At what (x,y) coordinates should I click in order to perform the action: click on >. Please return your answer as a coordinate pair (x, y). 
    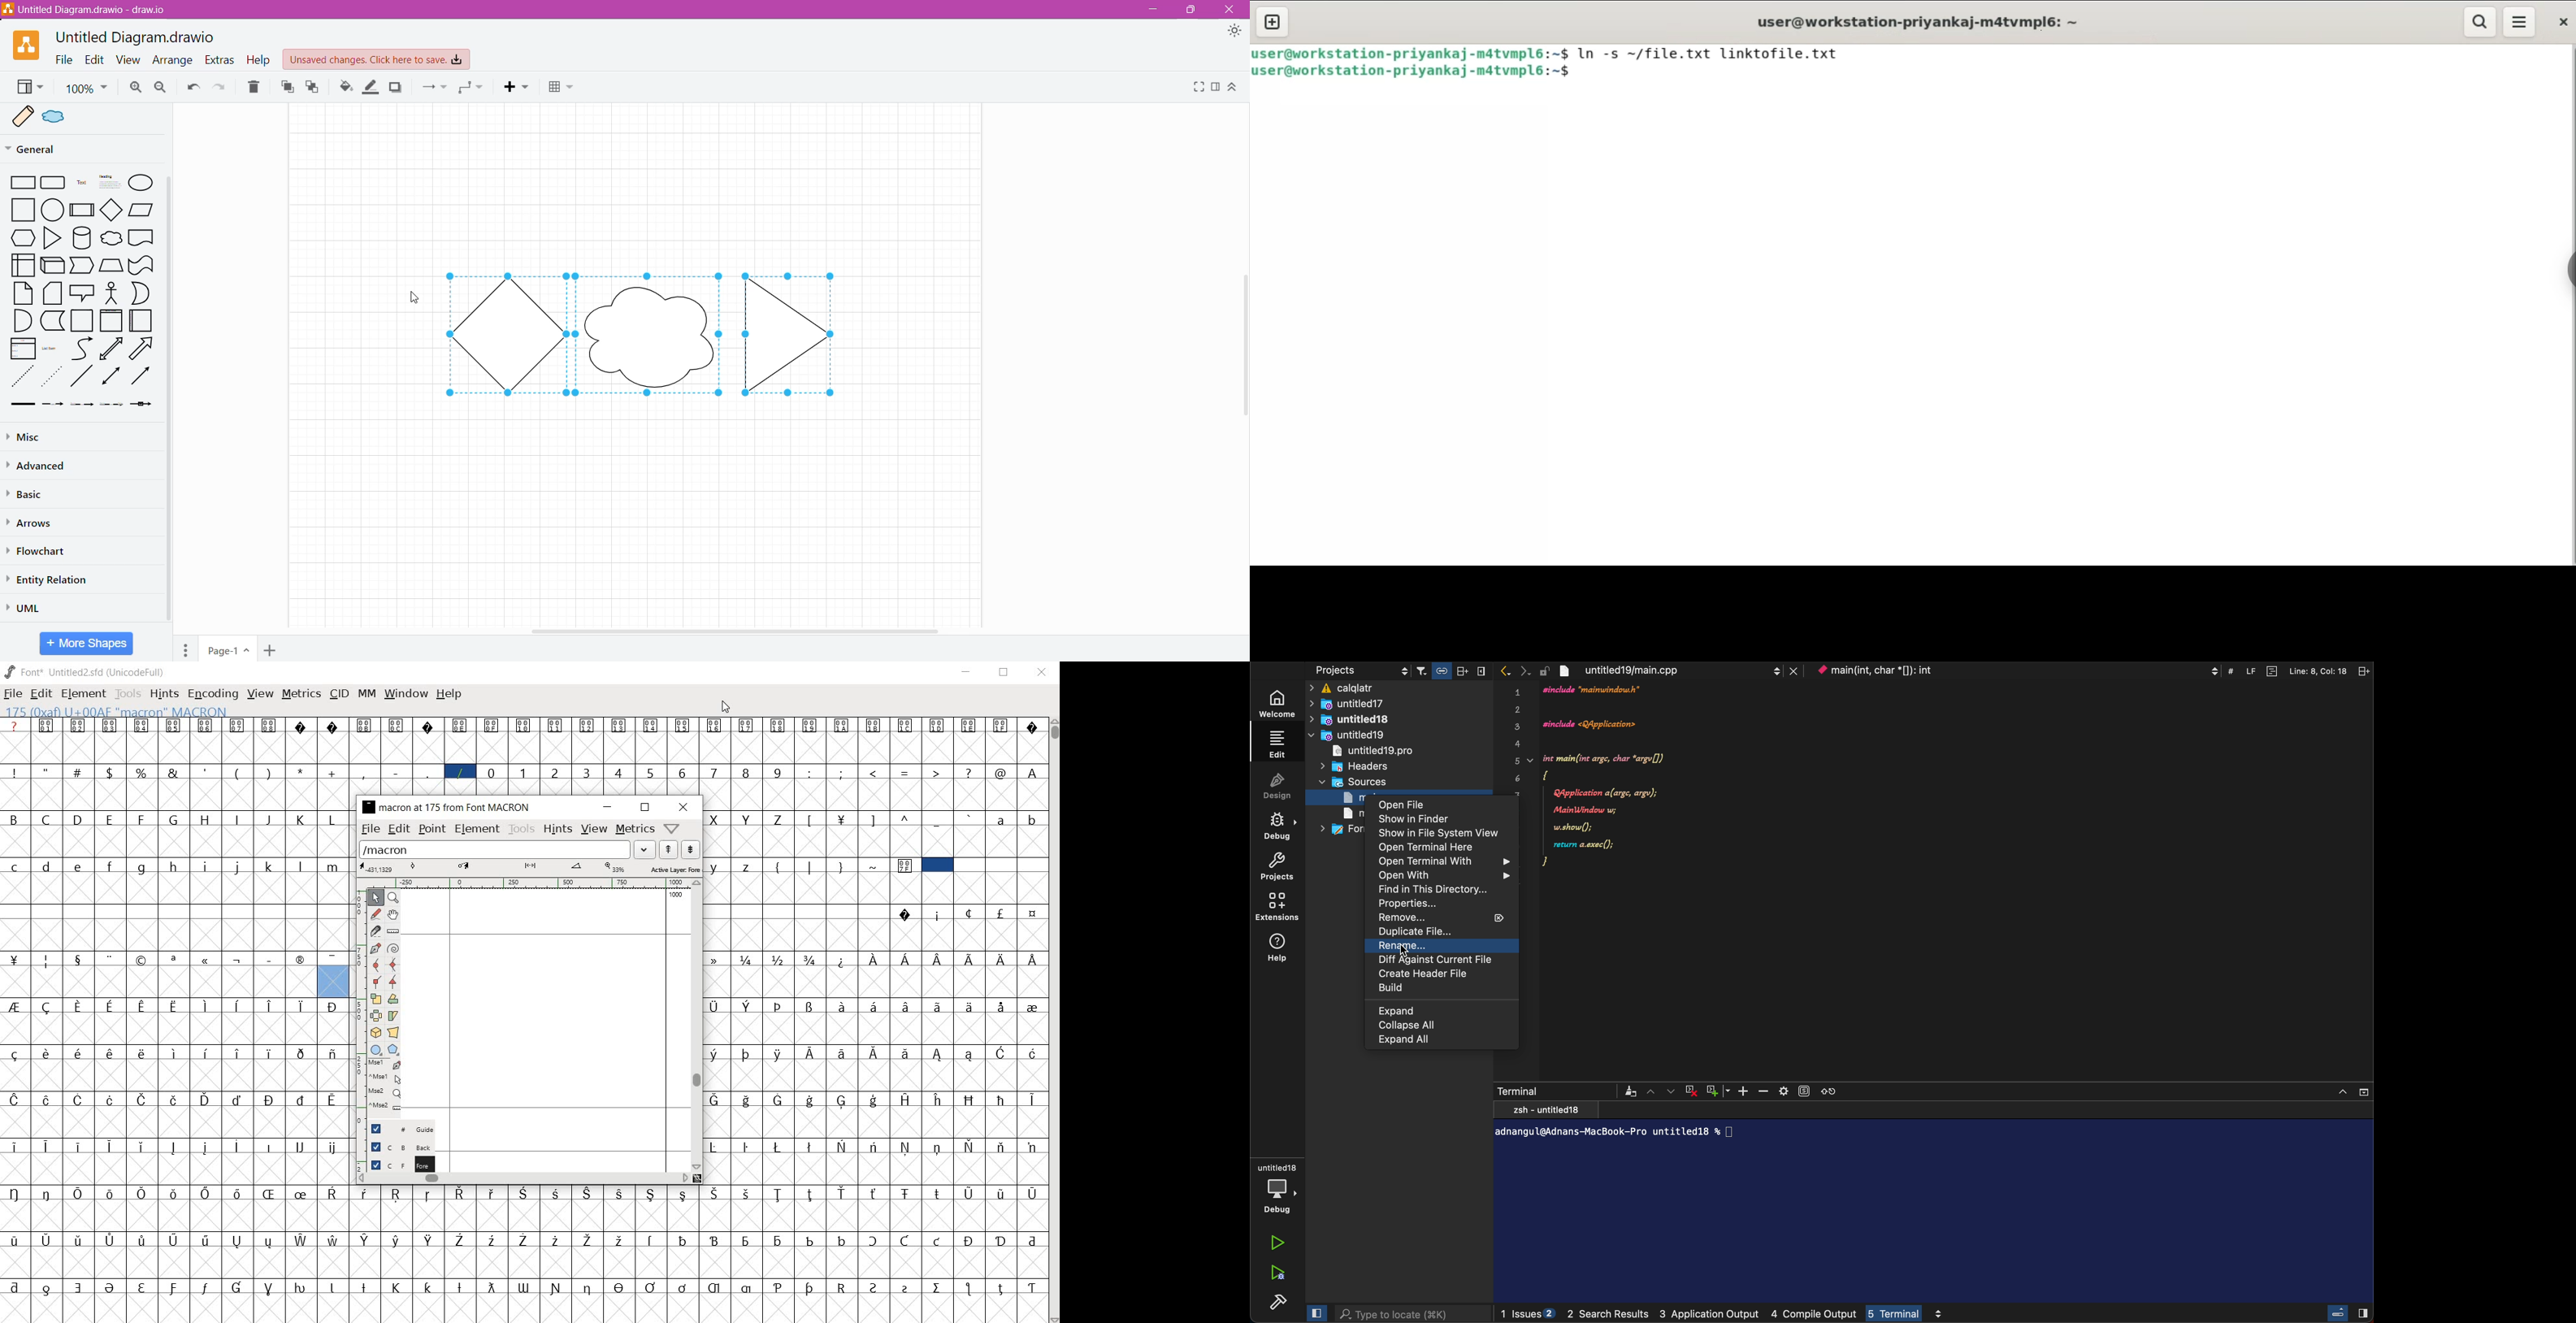
    Looking at the image, I should click on (938, 772).